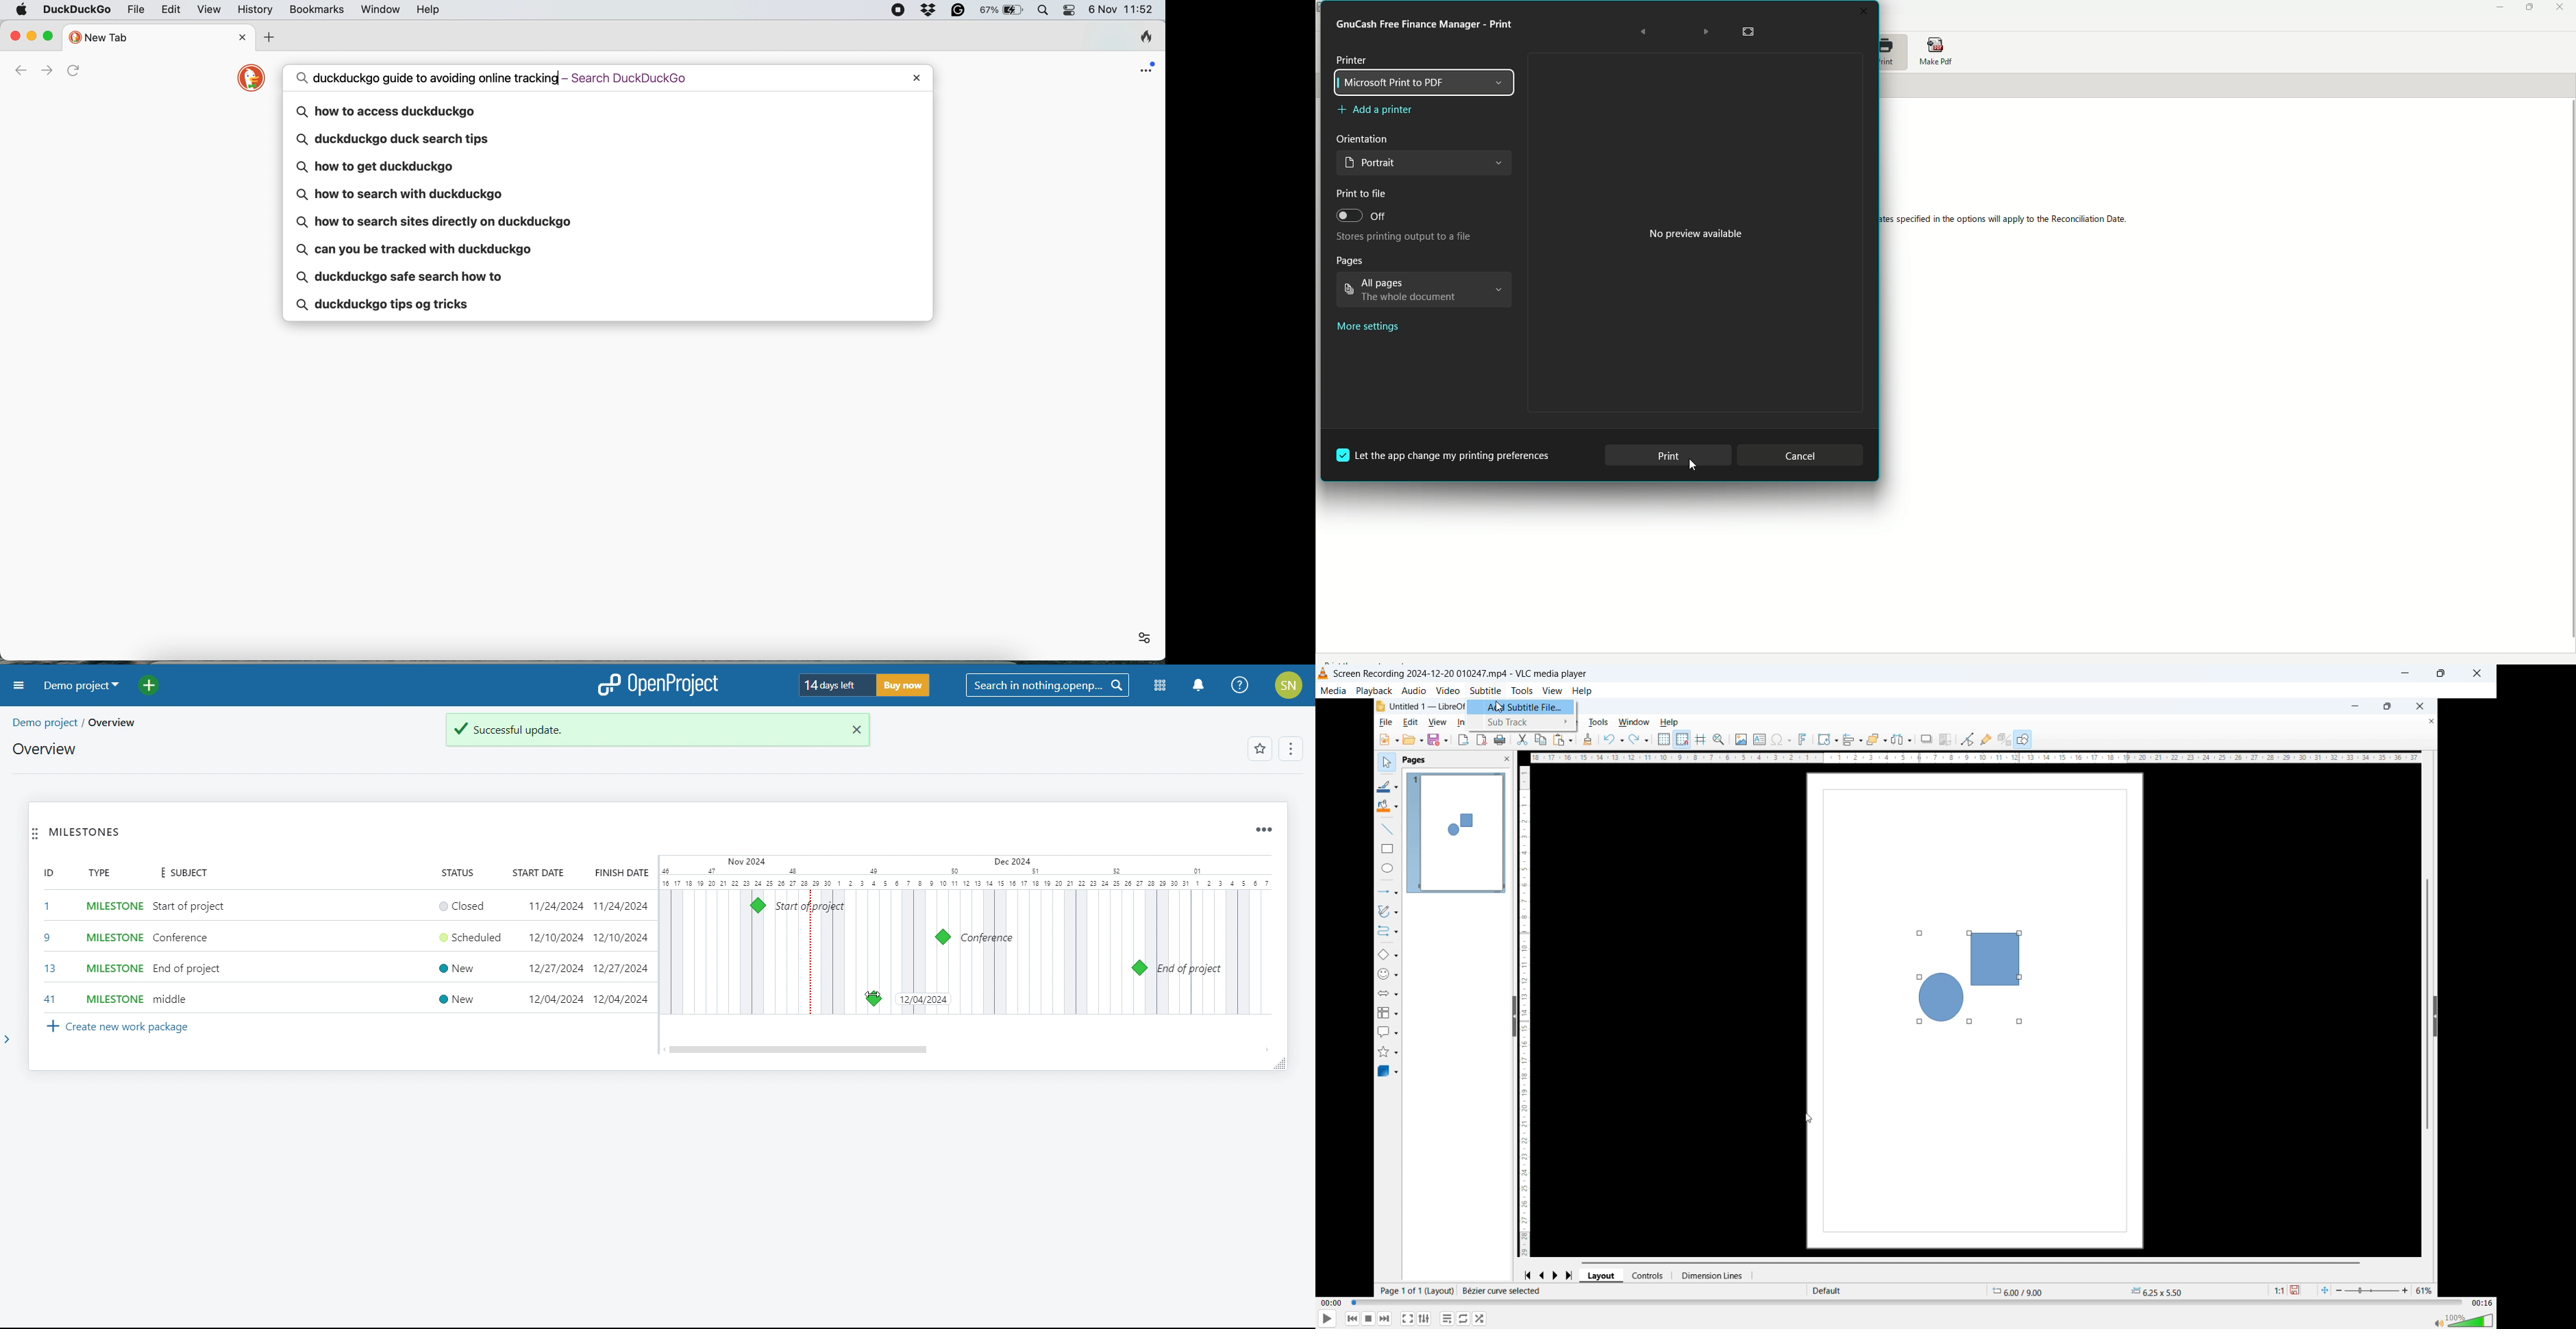  Describe the element at coordinates (1387, 740) in the screenshot. I see `new` at that location.